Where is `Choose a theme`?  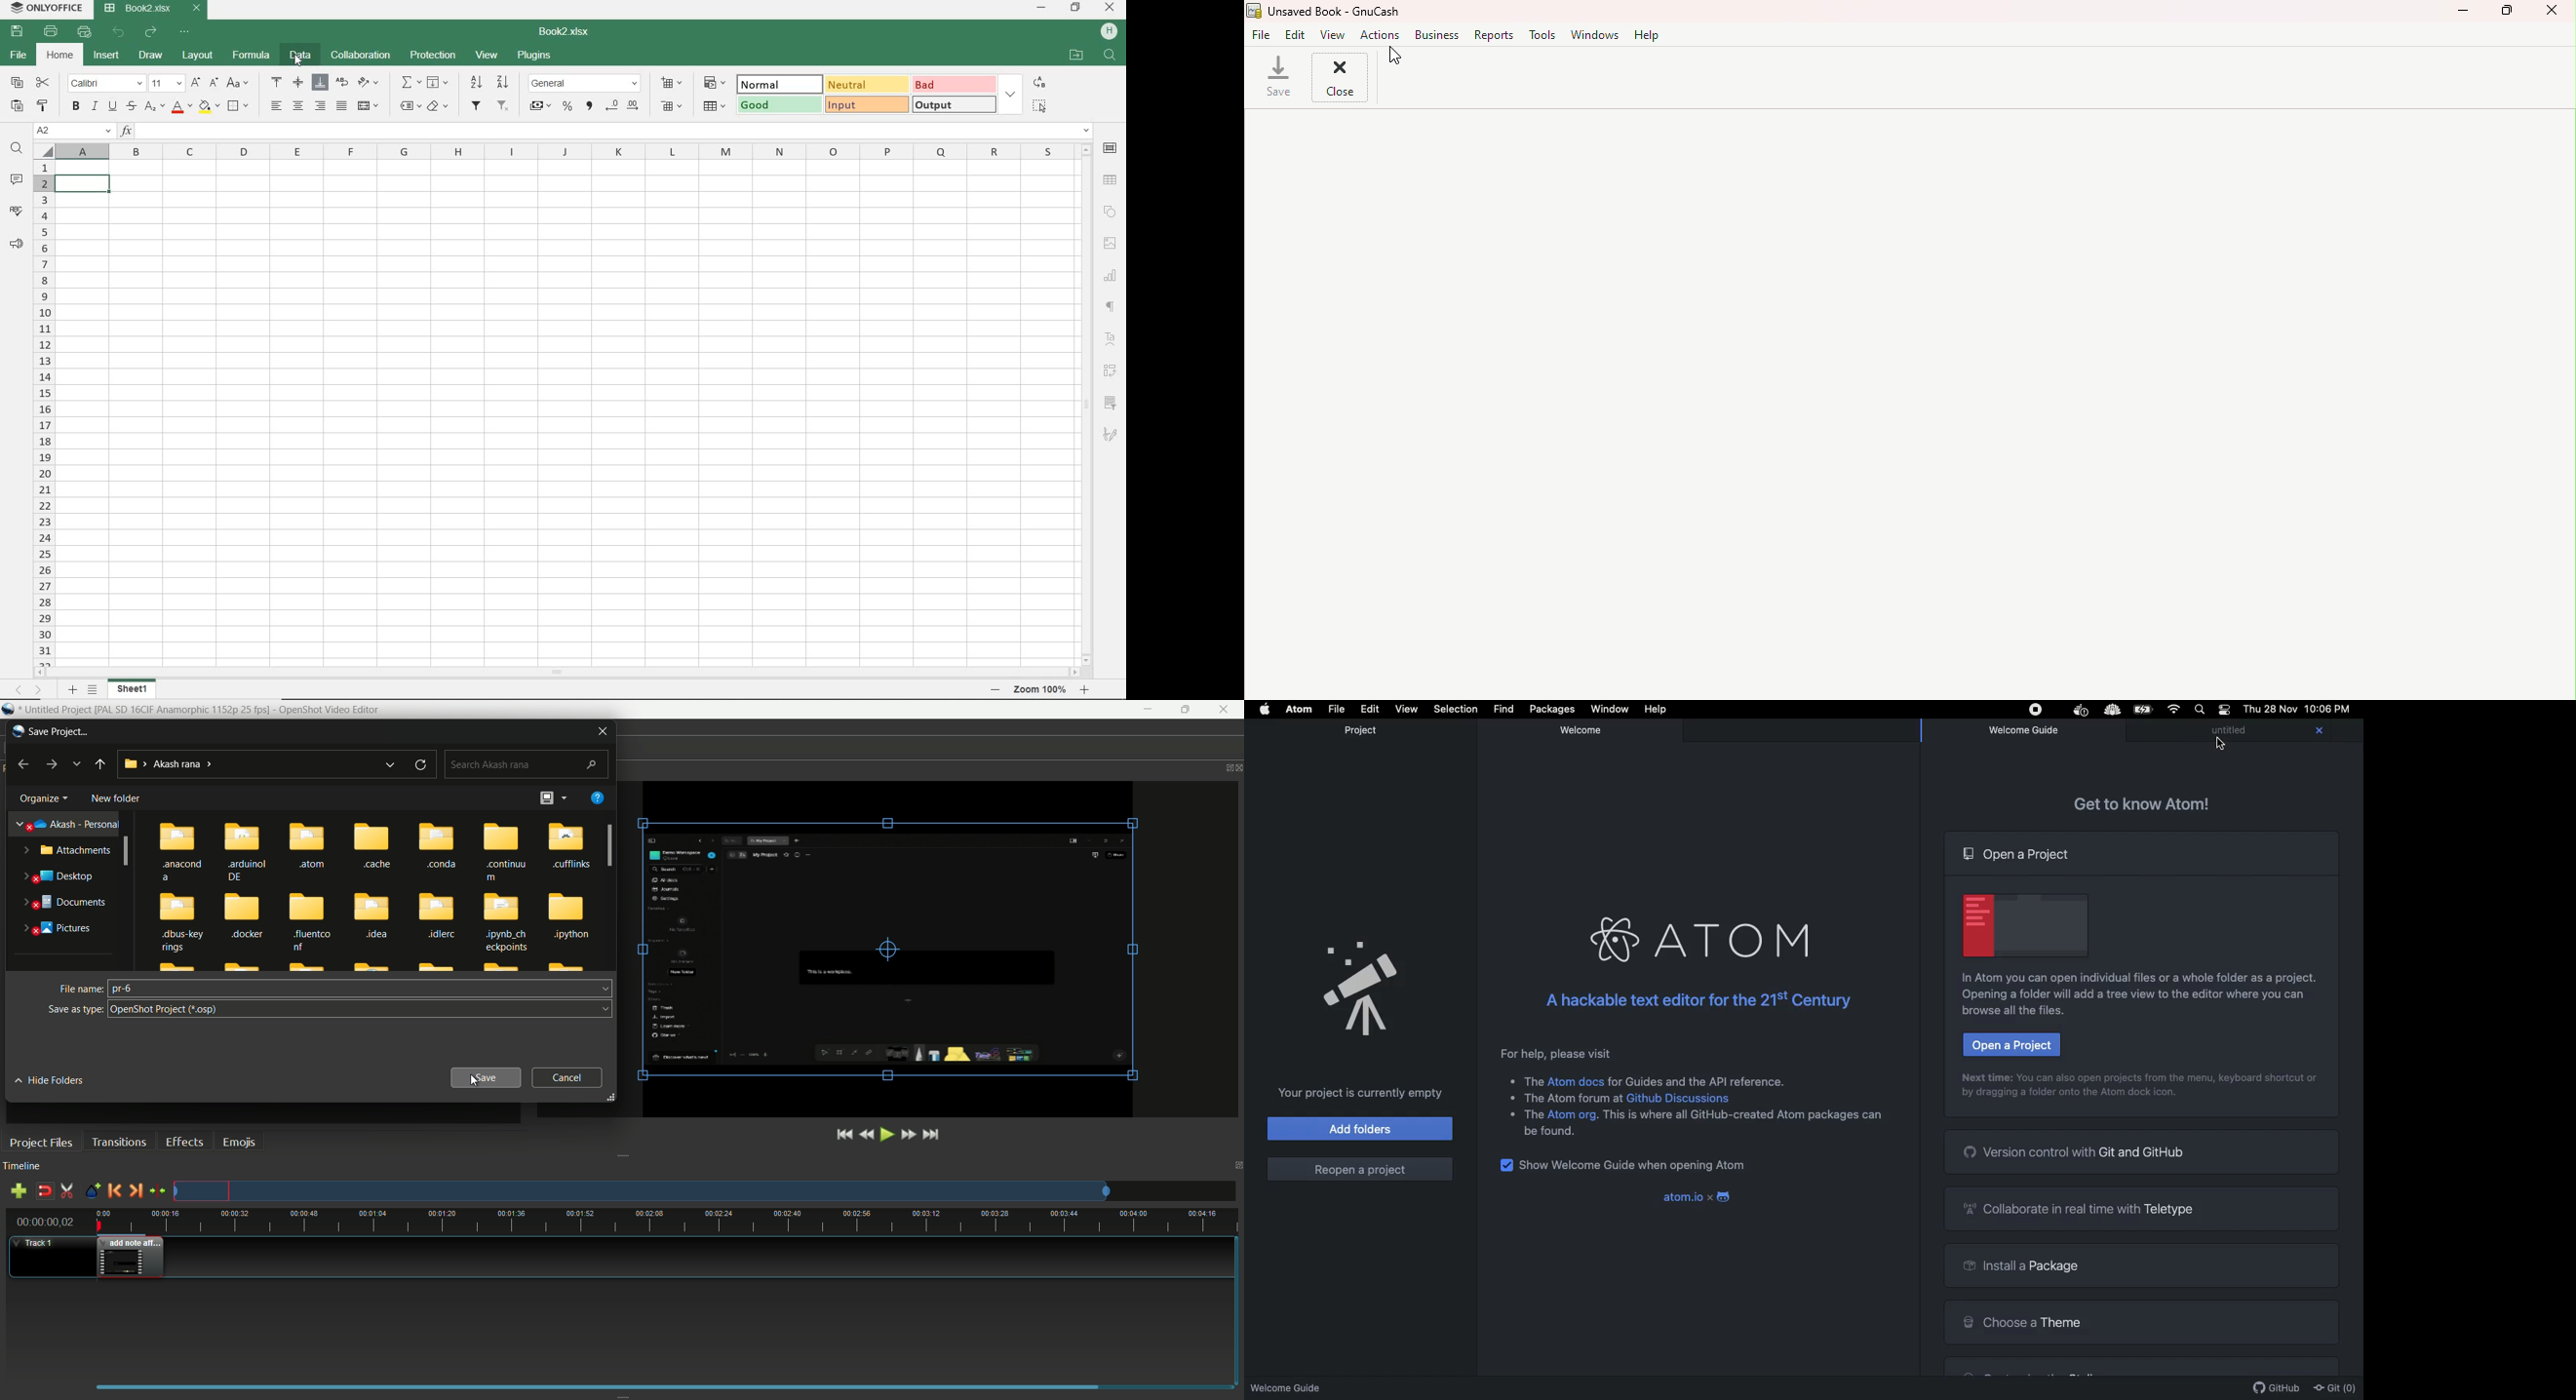
Choose a theme is located at coordinates (2139, 1321).